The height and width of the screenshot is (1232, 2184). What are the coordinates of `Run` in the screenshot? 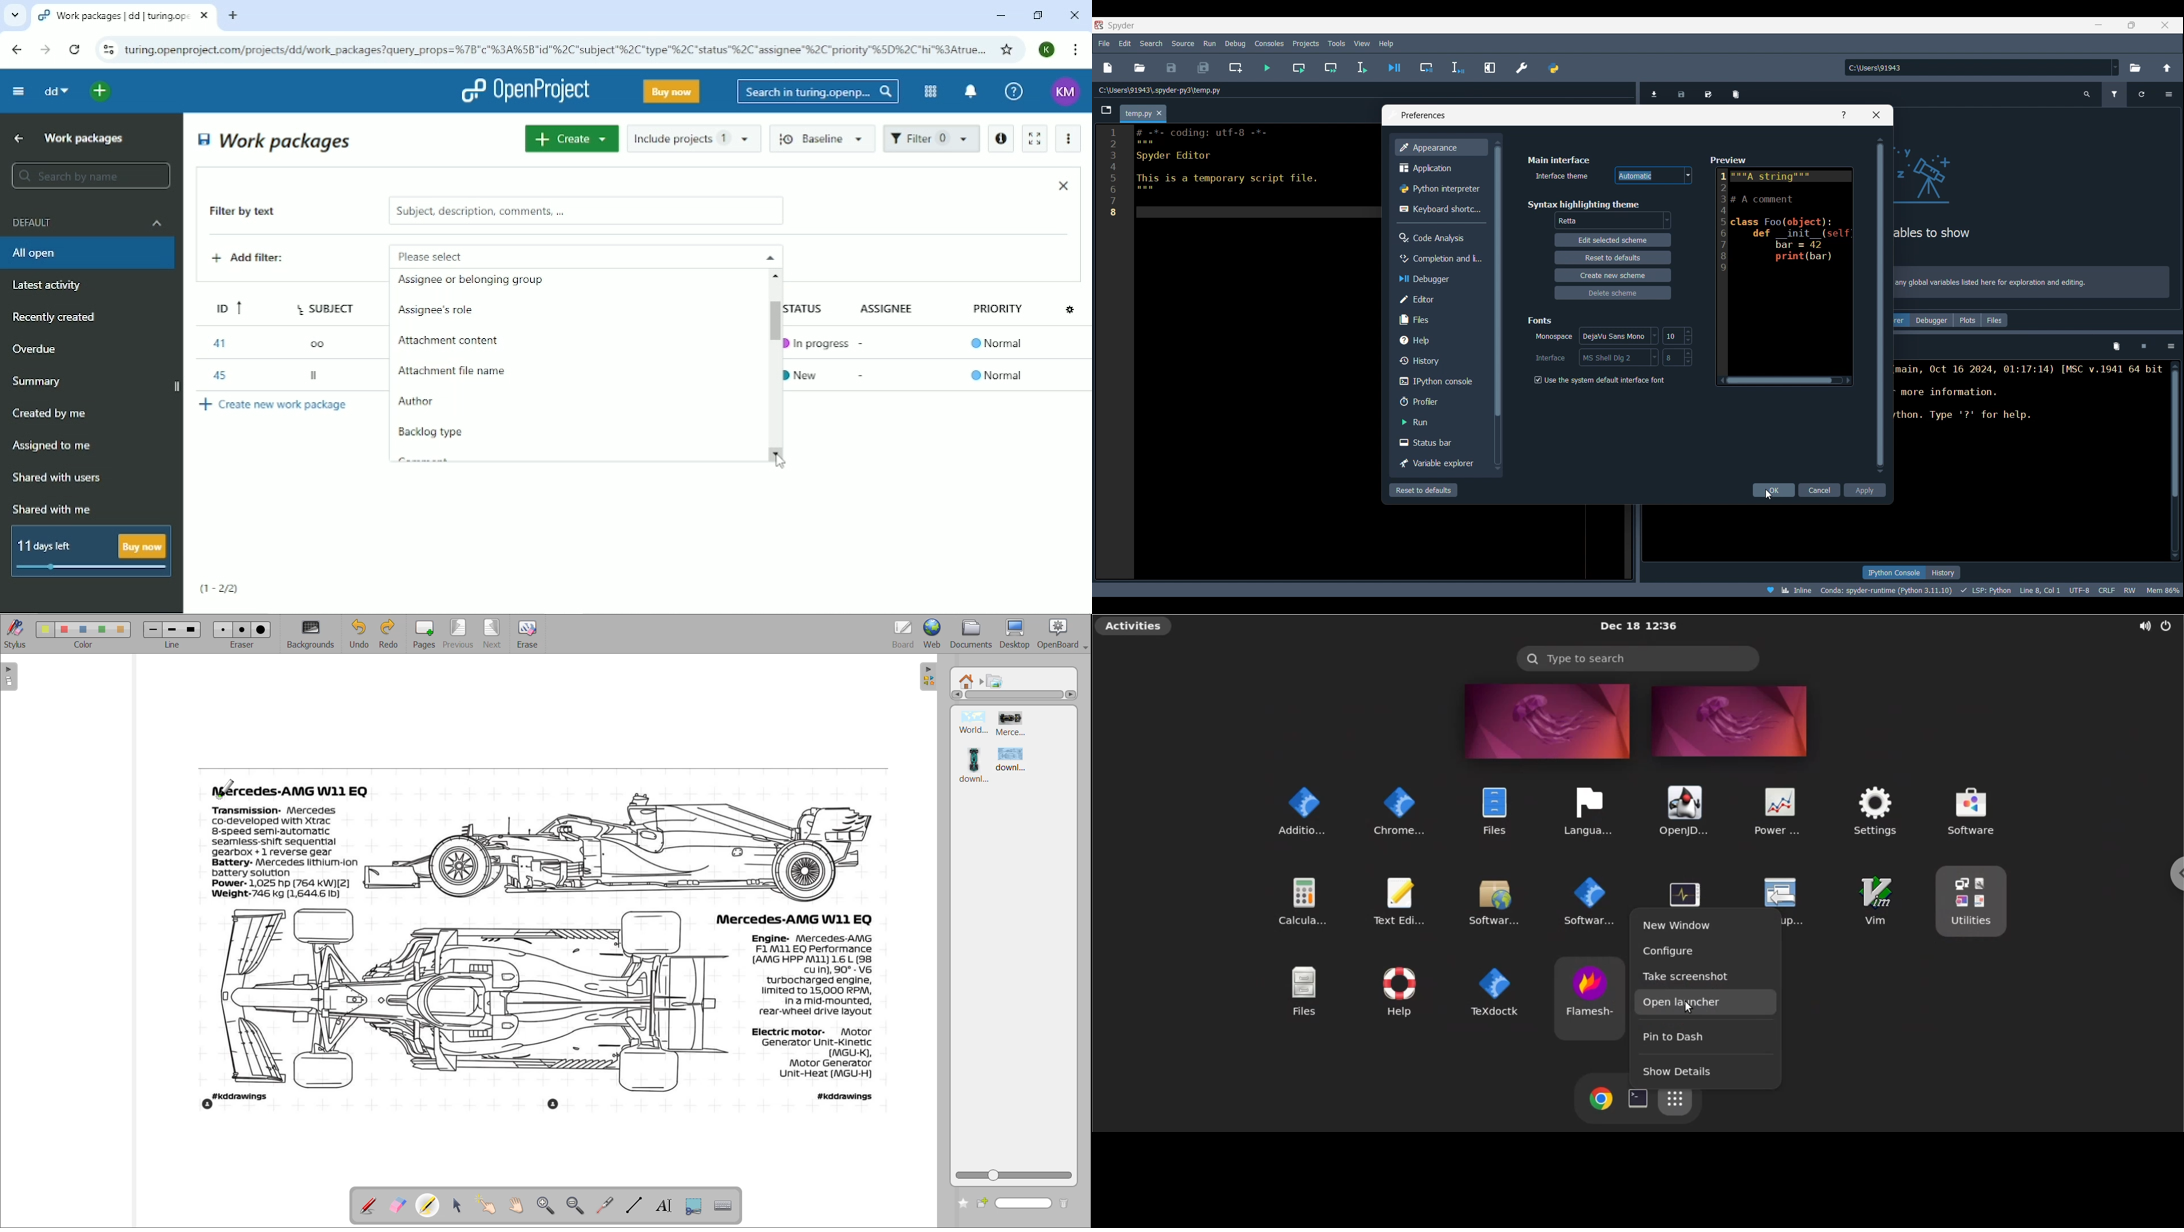 It's located at (1439, 422).